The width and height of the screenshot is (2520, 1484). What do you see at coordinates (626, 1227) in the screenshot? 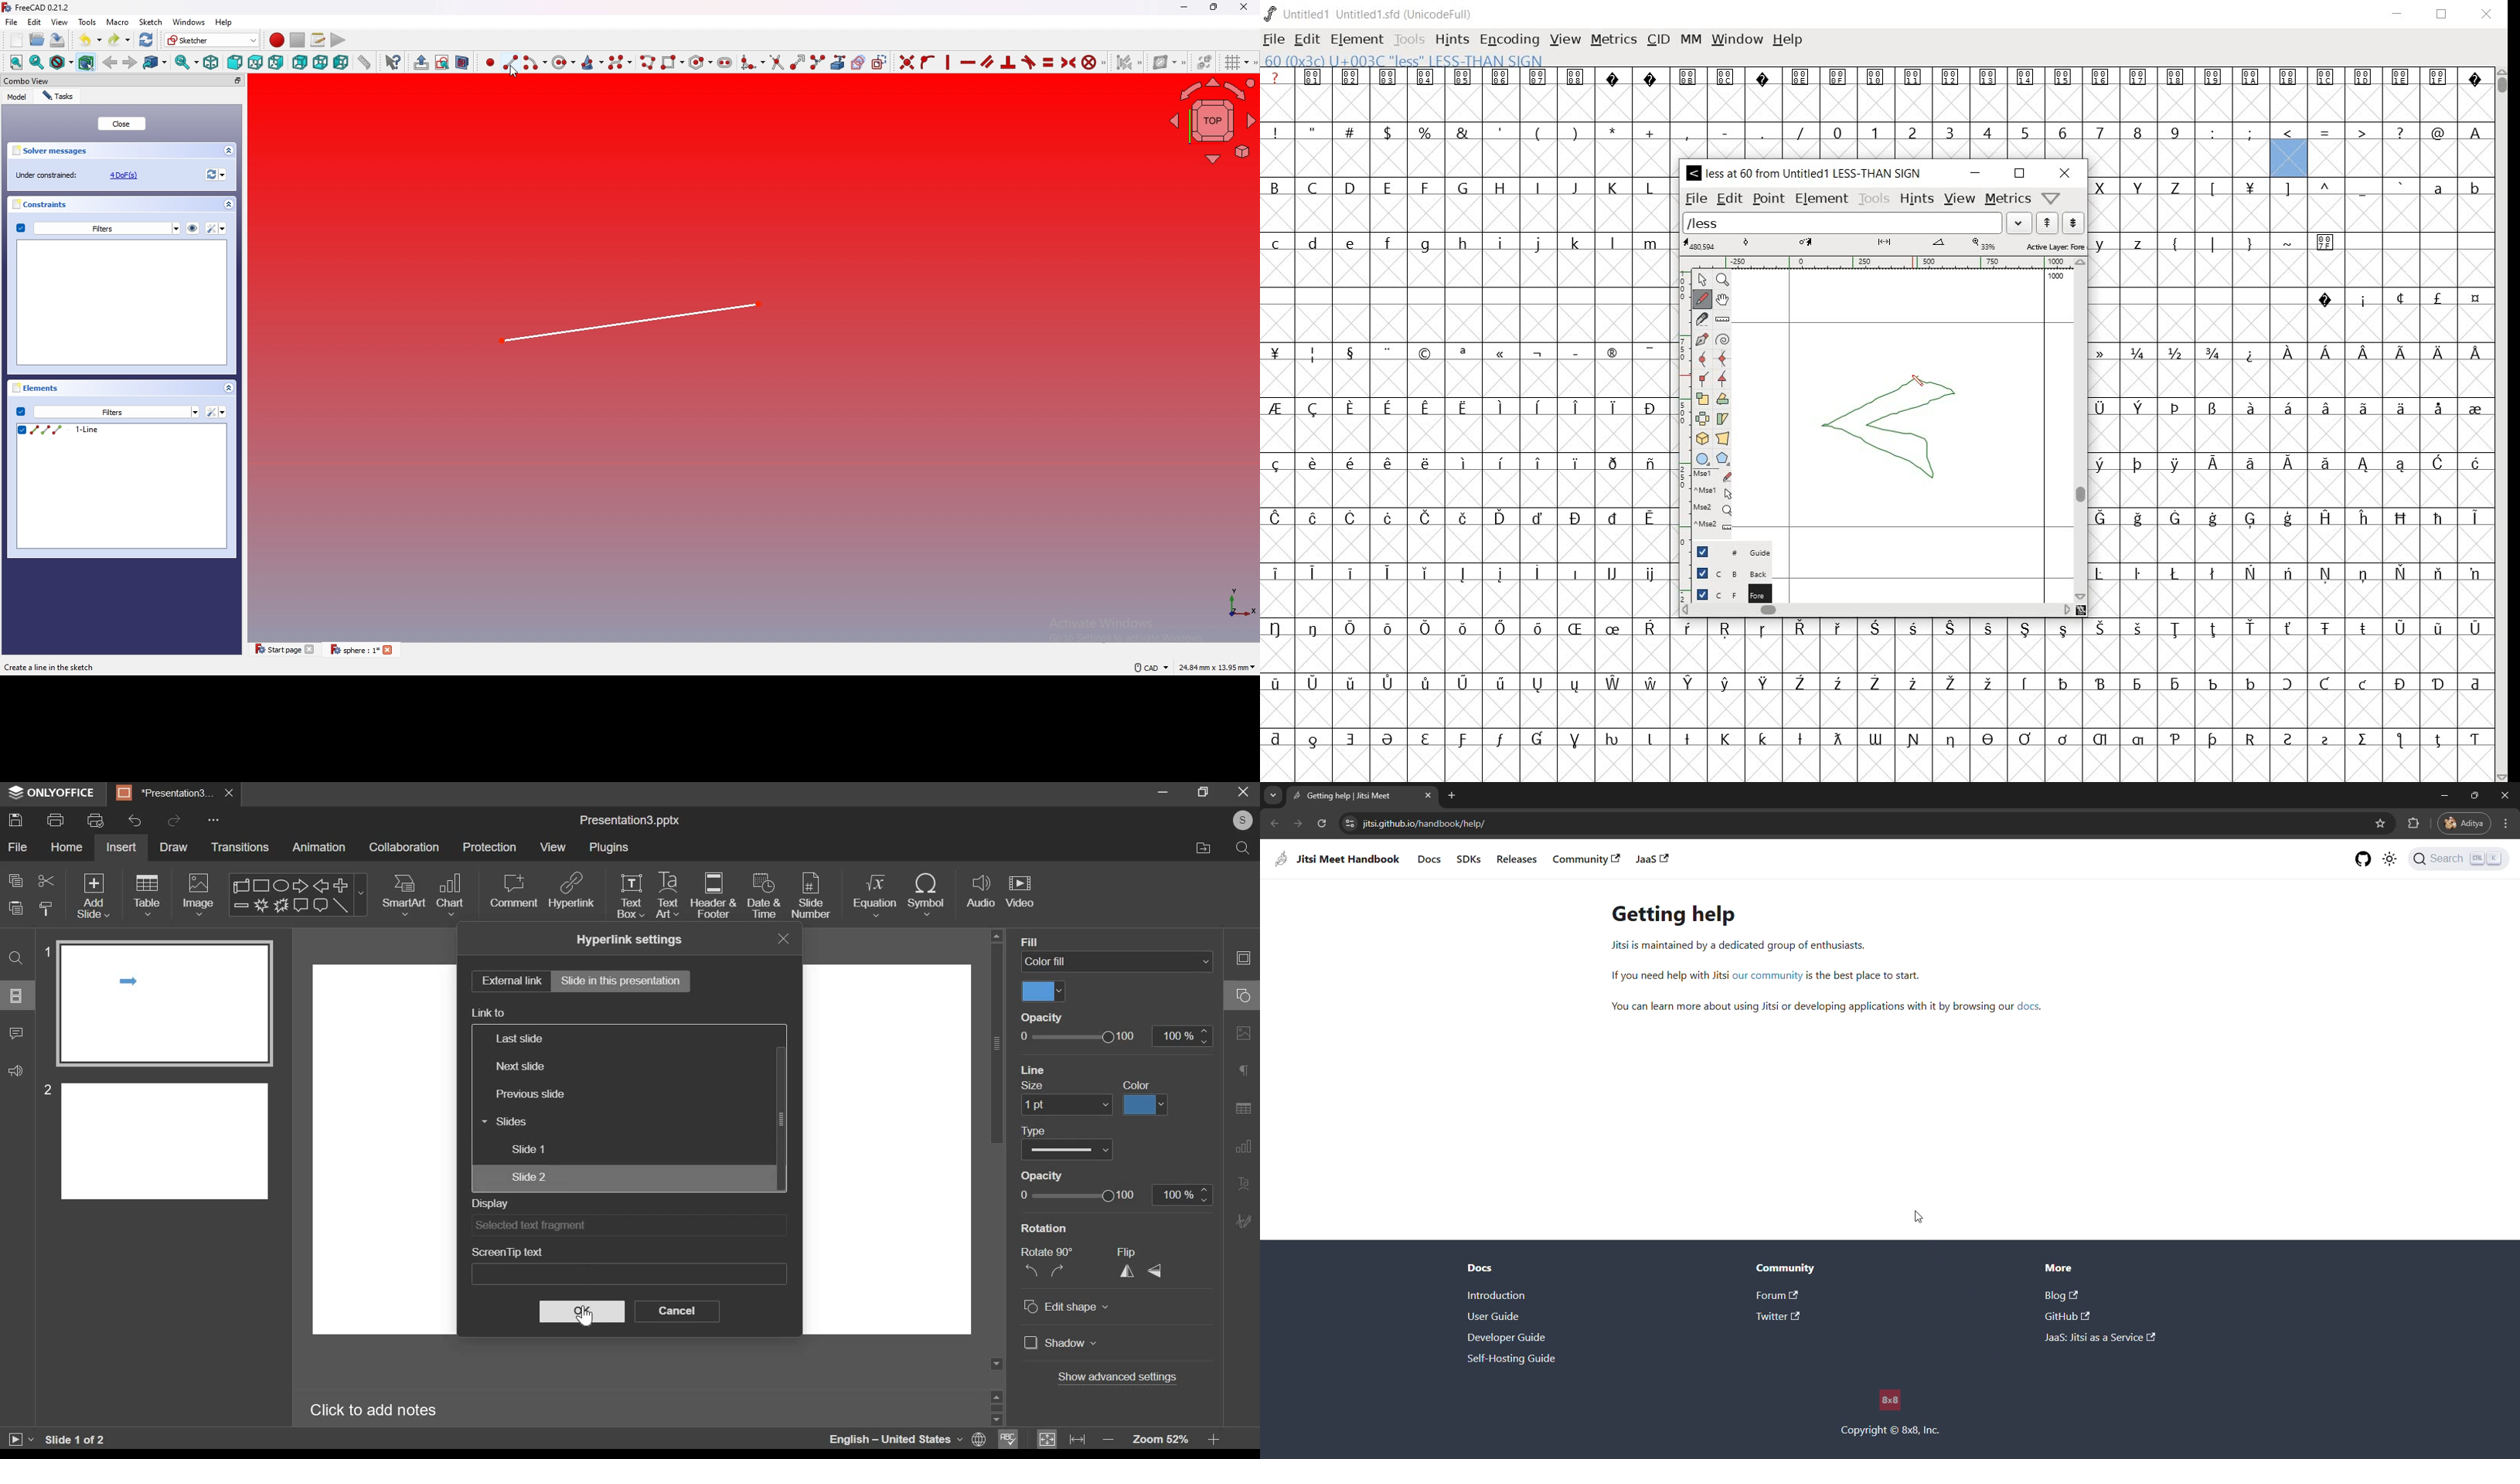
I see `Display` at bounding box center [626, 1227].